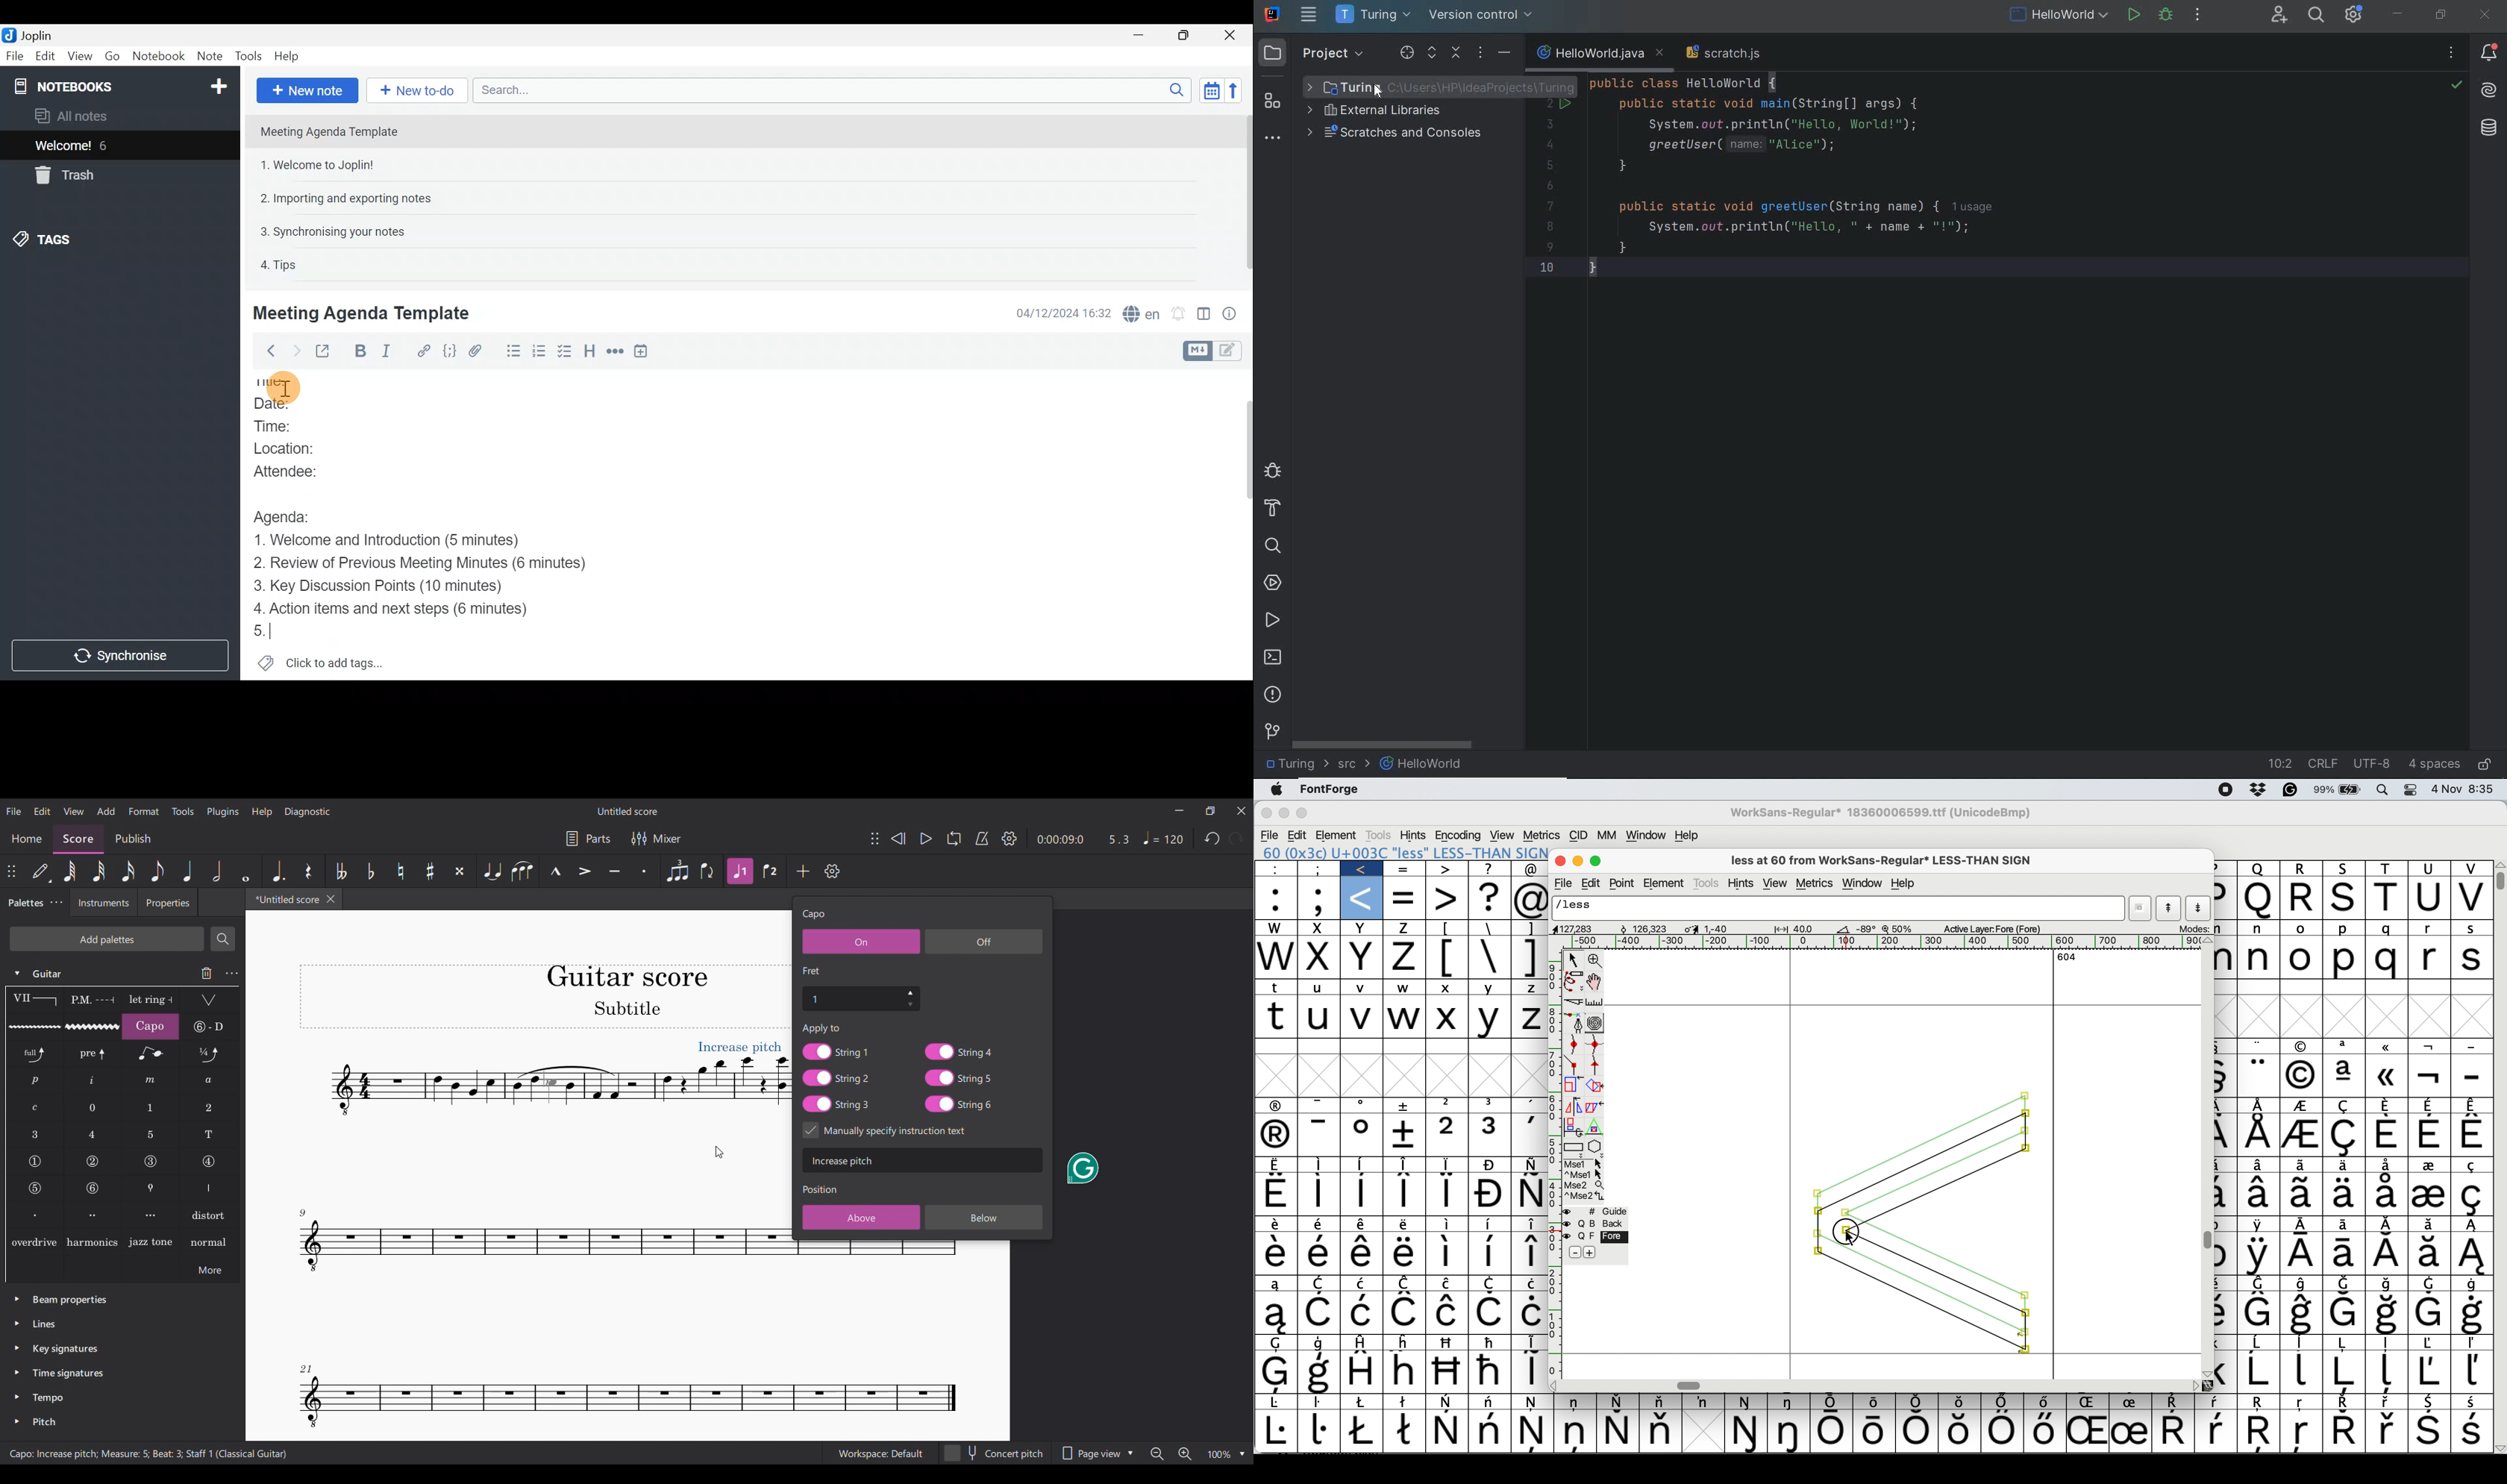 The image size is (2520, 1484). What do you see at coordinates (1321, 986) in the screenshot?
I see `u` at bounding box center [1321, 986].